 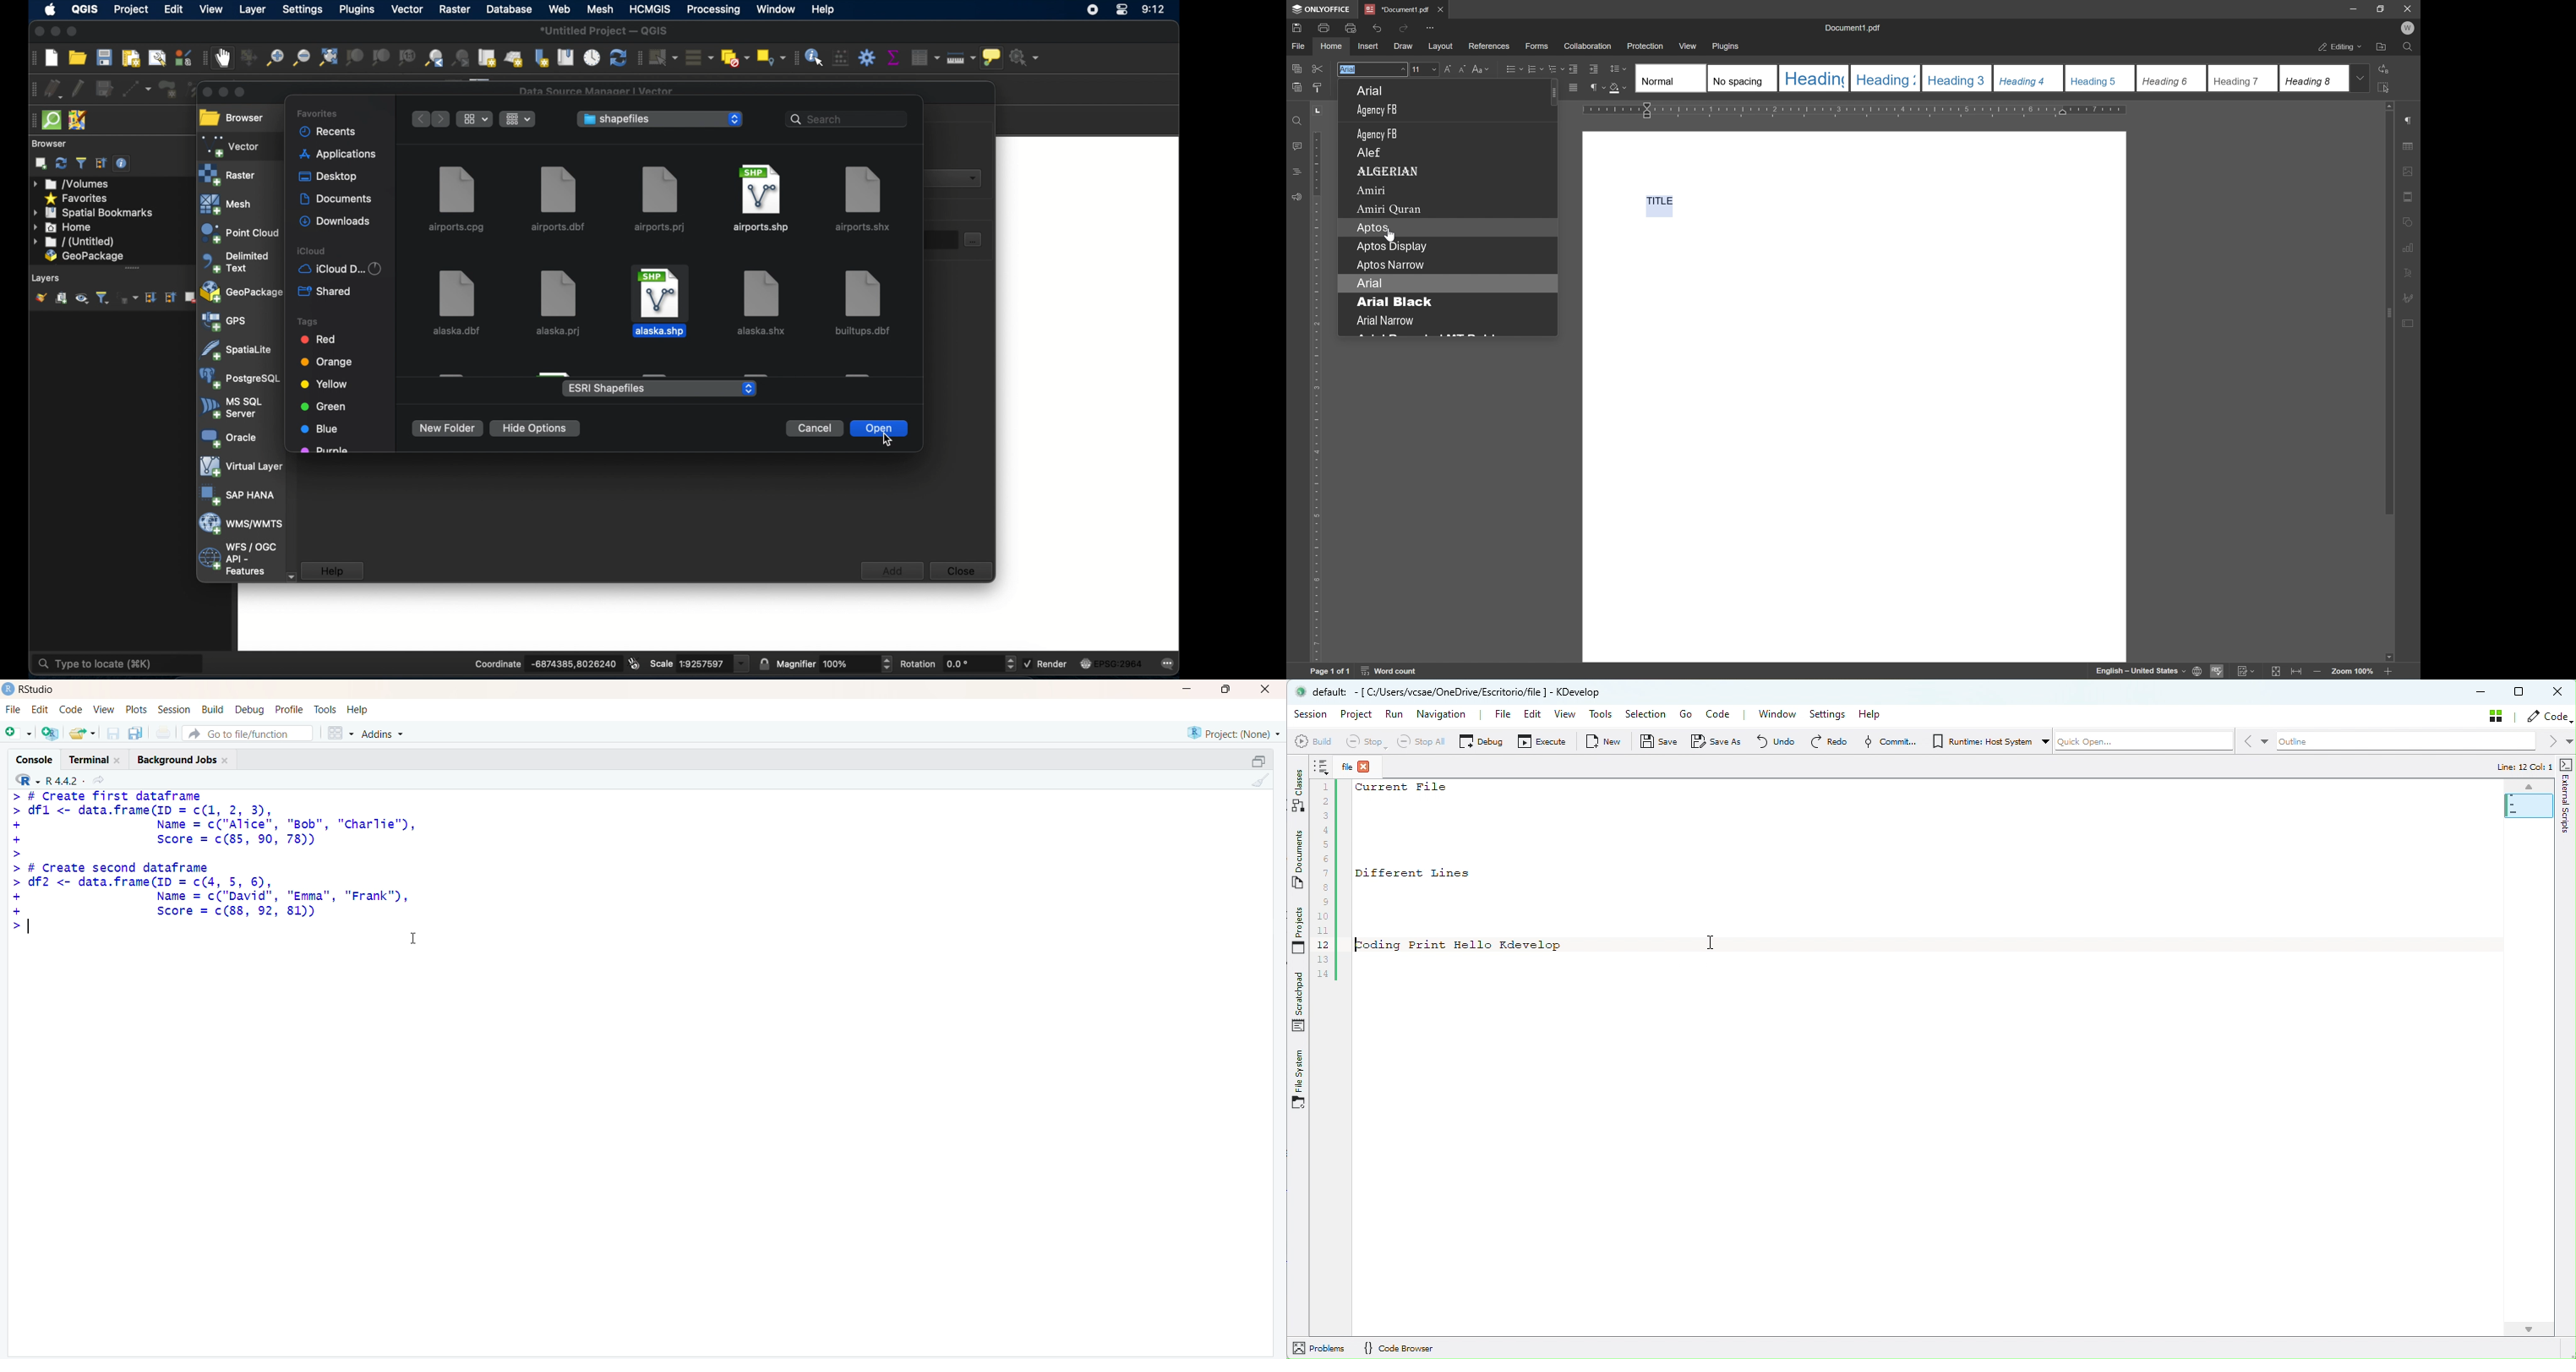 I want to click on Session, so click(x=174, y=710).